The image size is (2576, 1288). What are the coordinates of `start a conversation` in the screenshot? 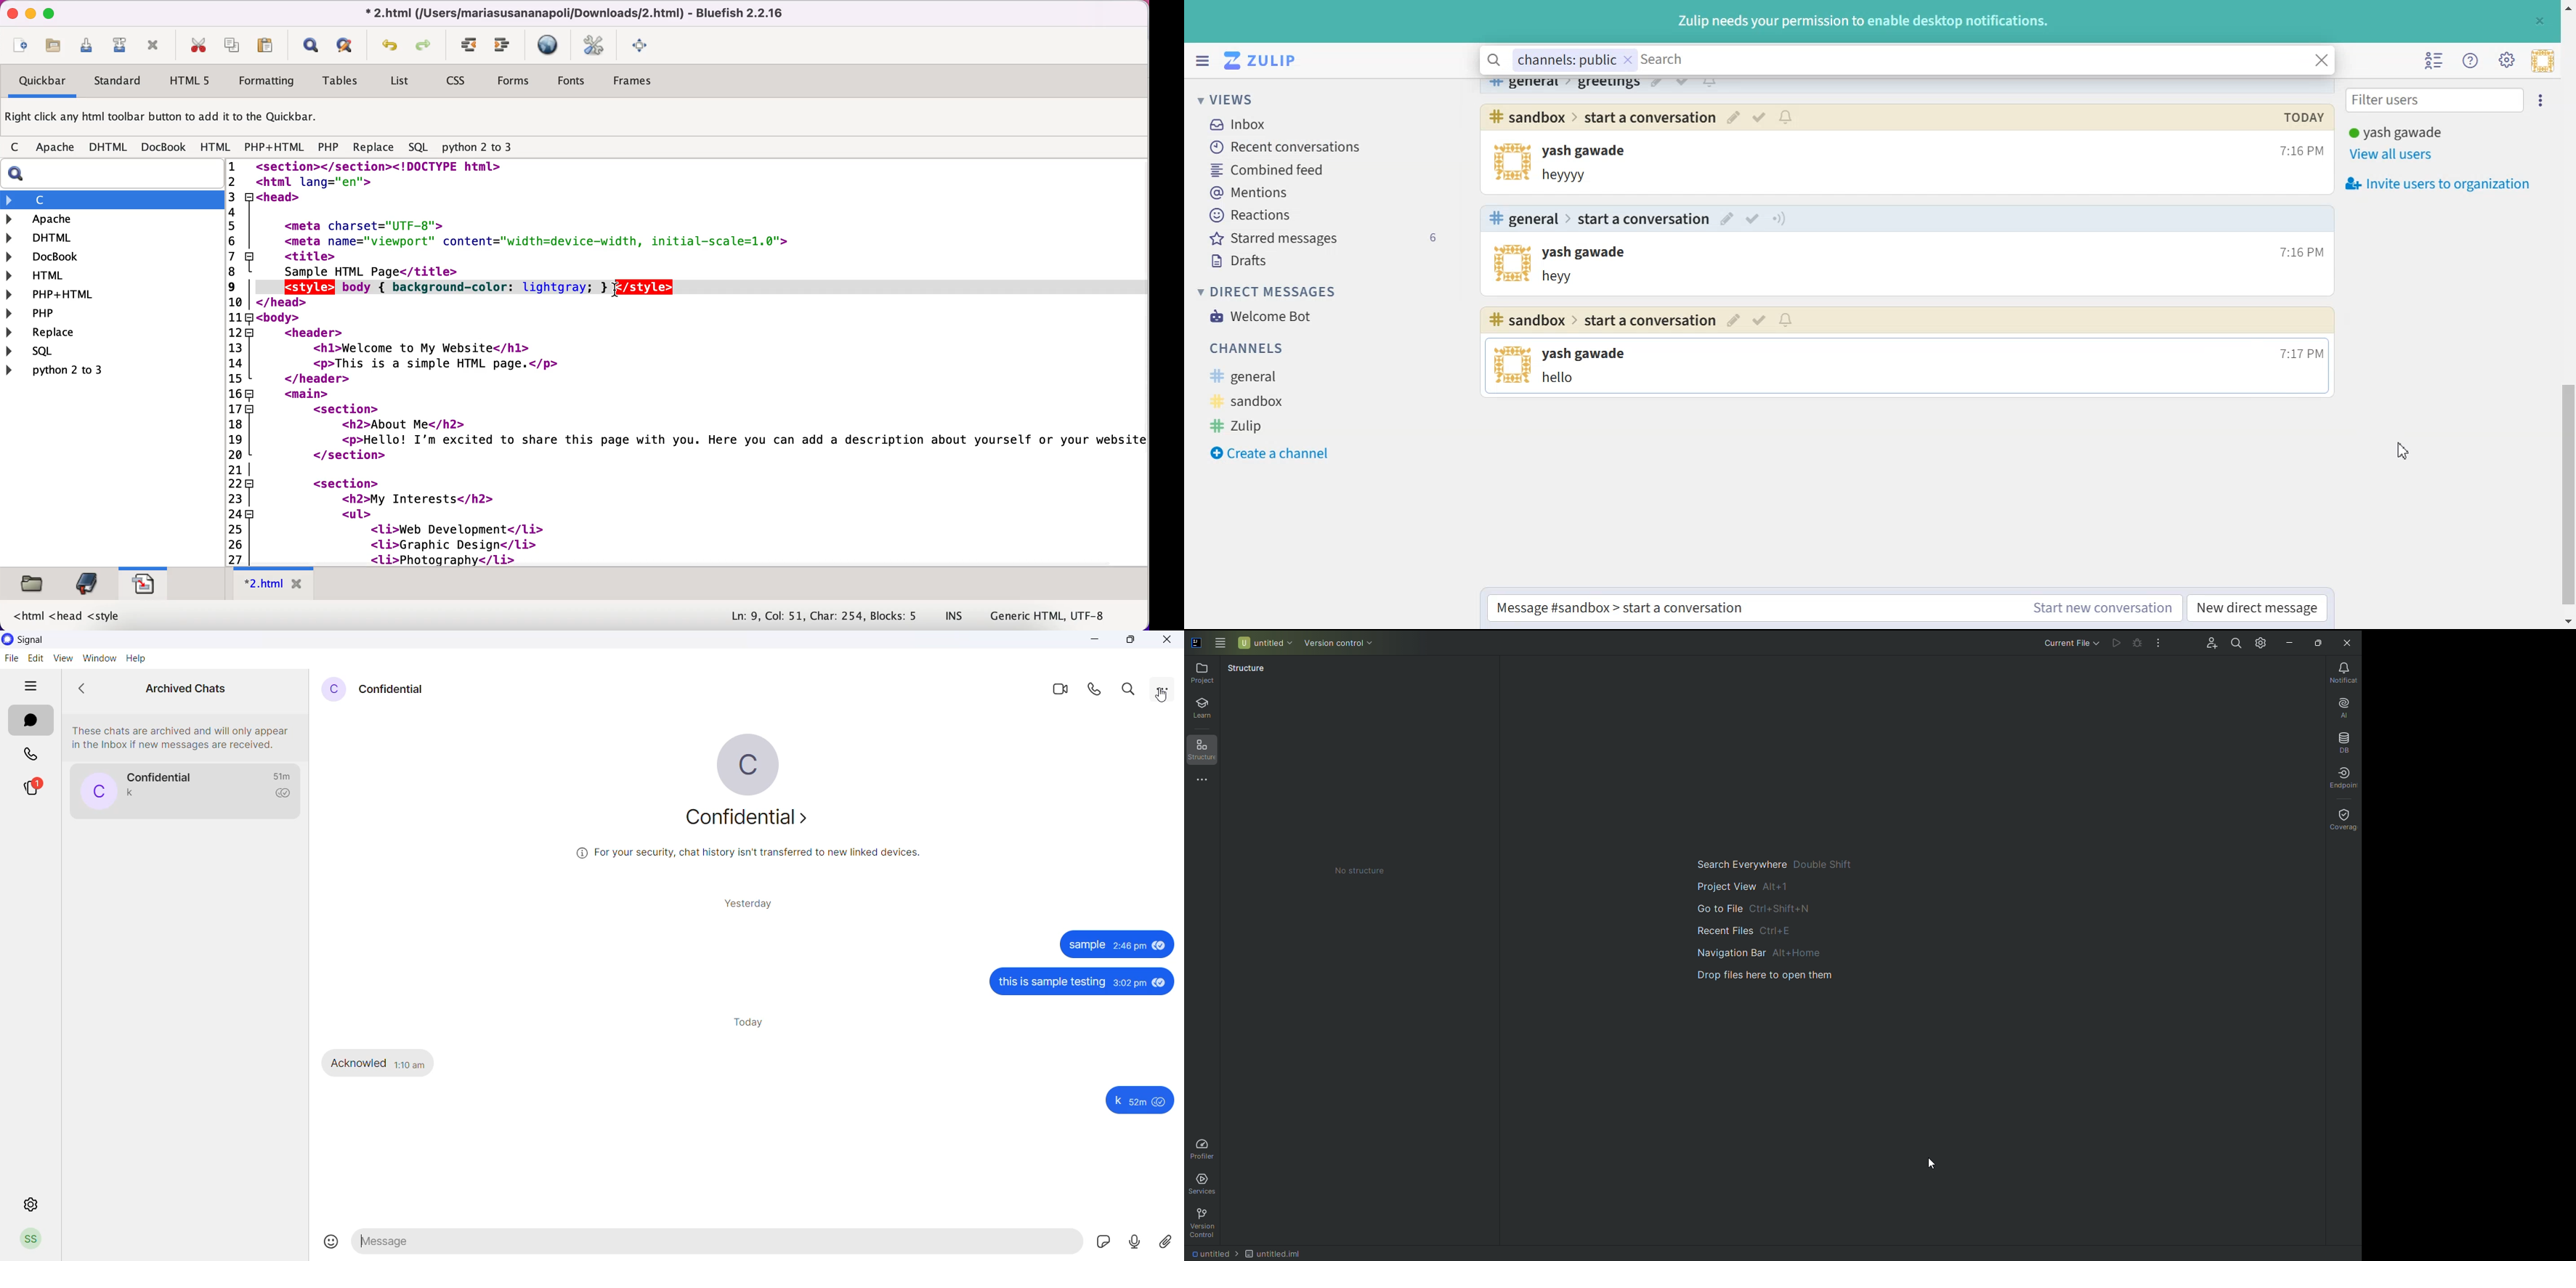 It's located at (1650, 320).